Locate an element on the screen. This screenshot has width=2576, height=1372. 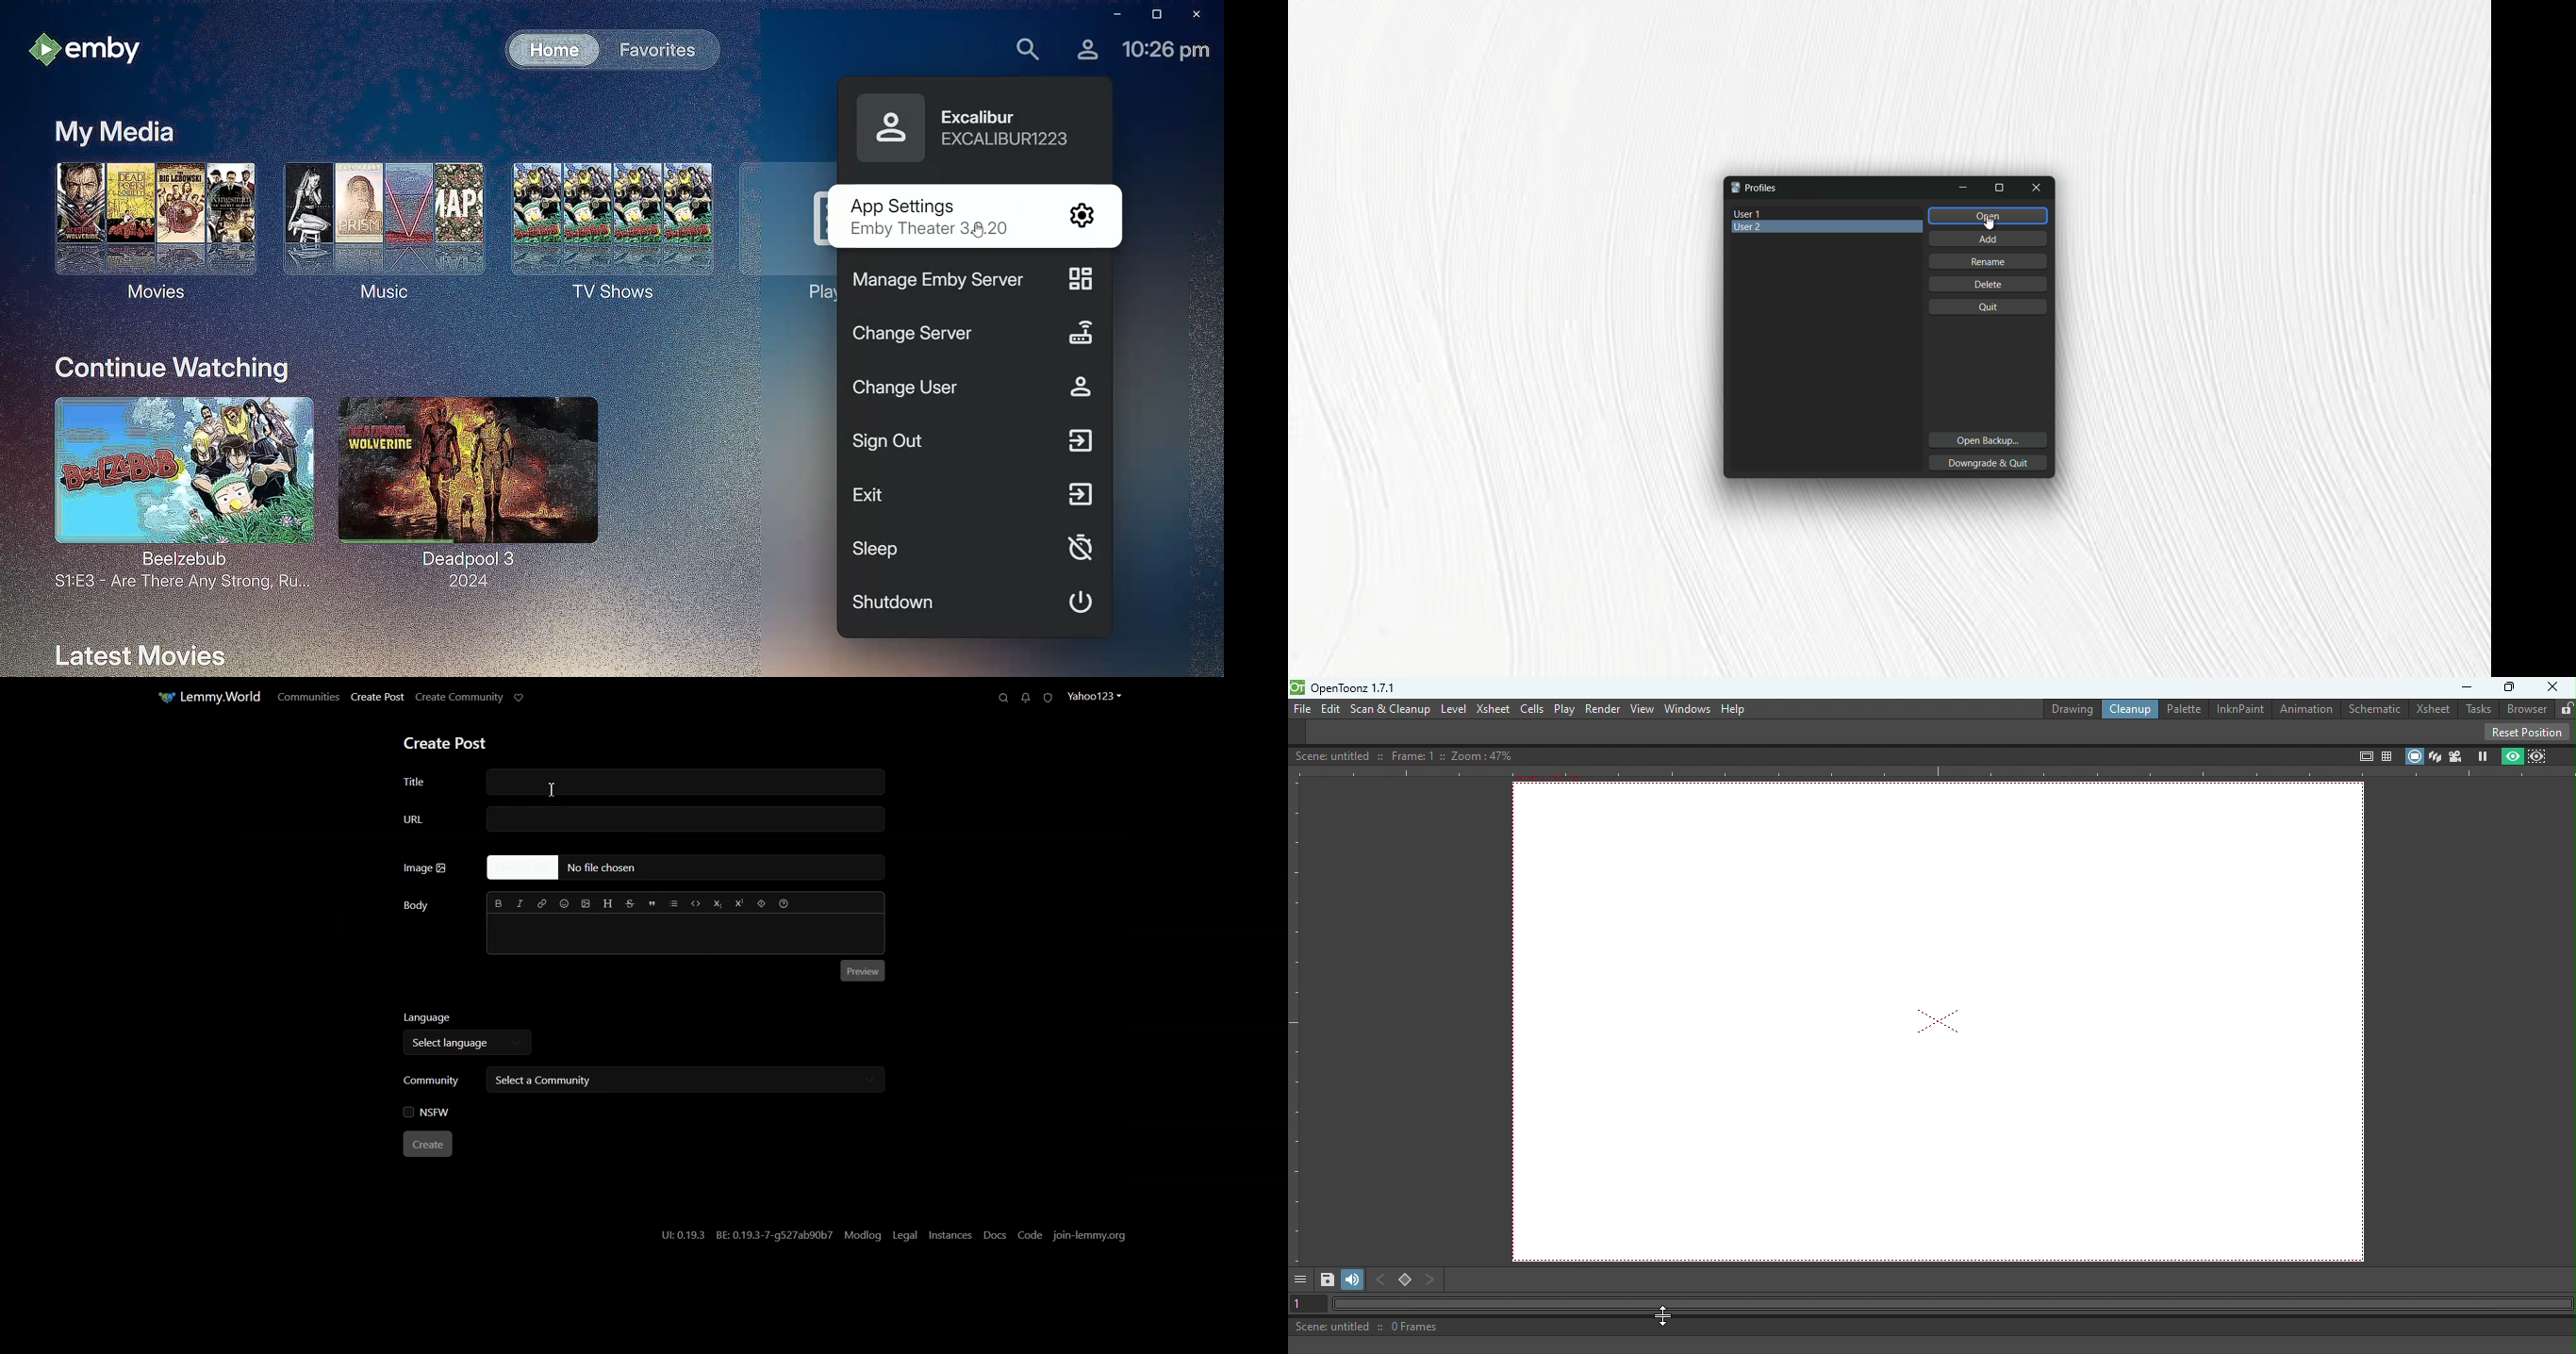
cursor is located at coordinates (1987, 225).